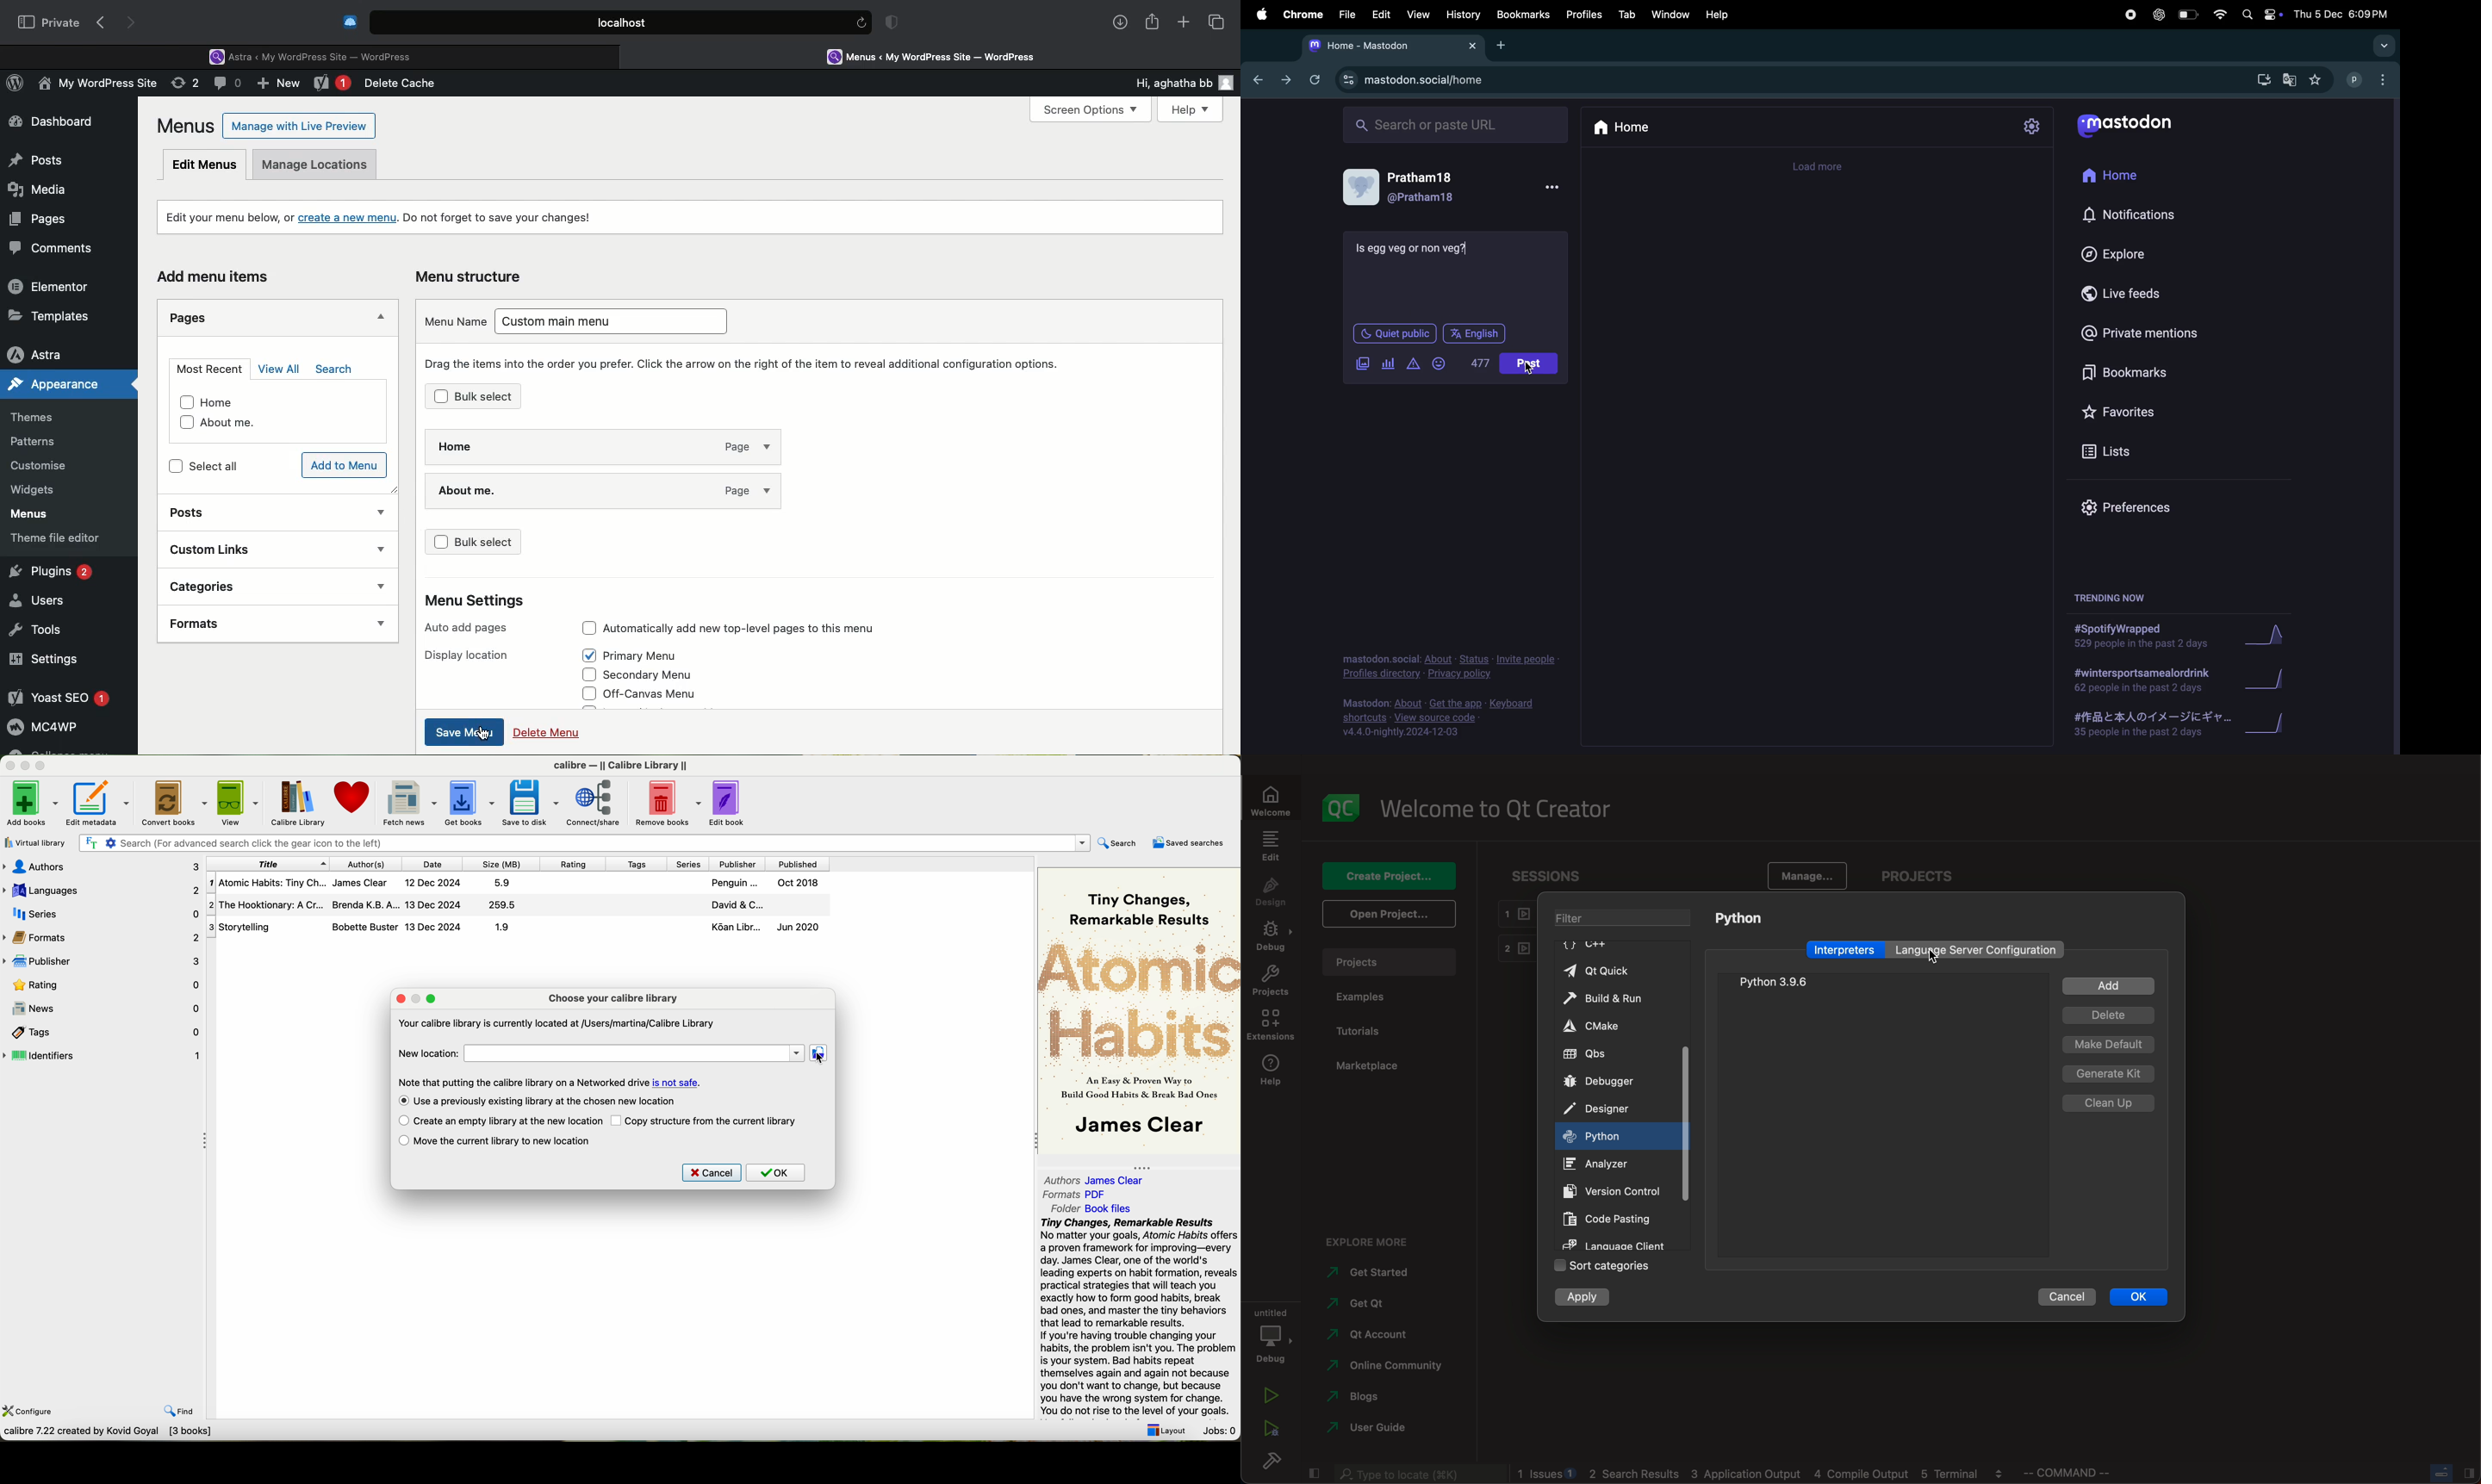 The image size is (2492, 1484). Describe the element at coordinates (435, 864) in the screenshot. I see `date` at that location.